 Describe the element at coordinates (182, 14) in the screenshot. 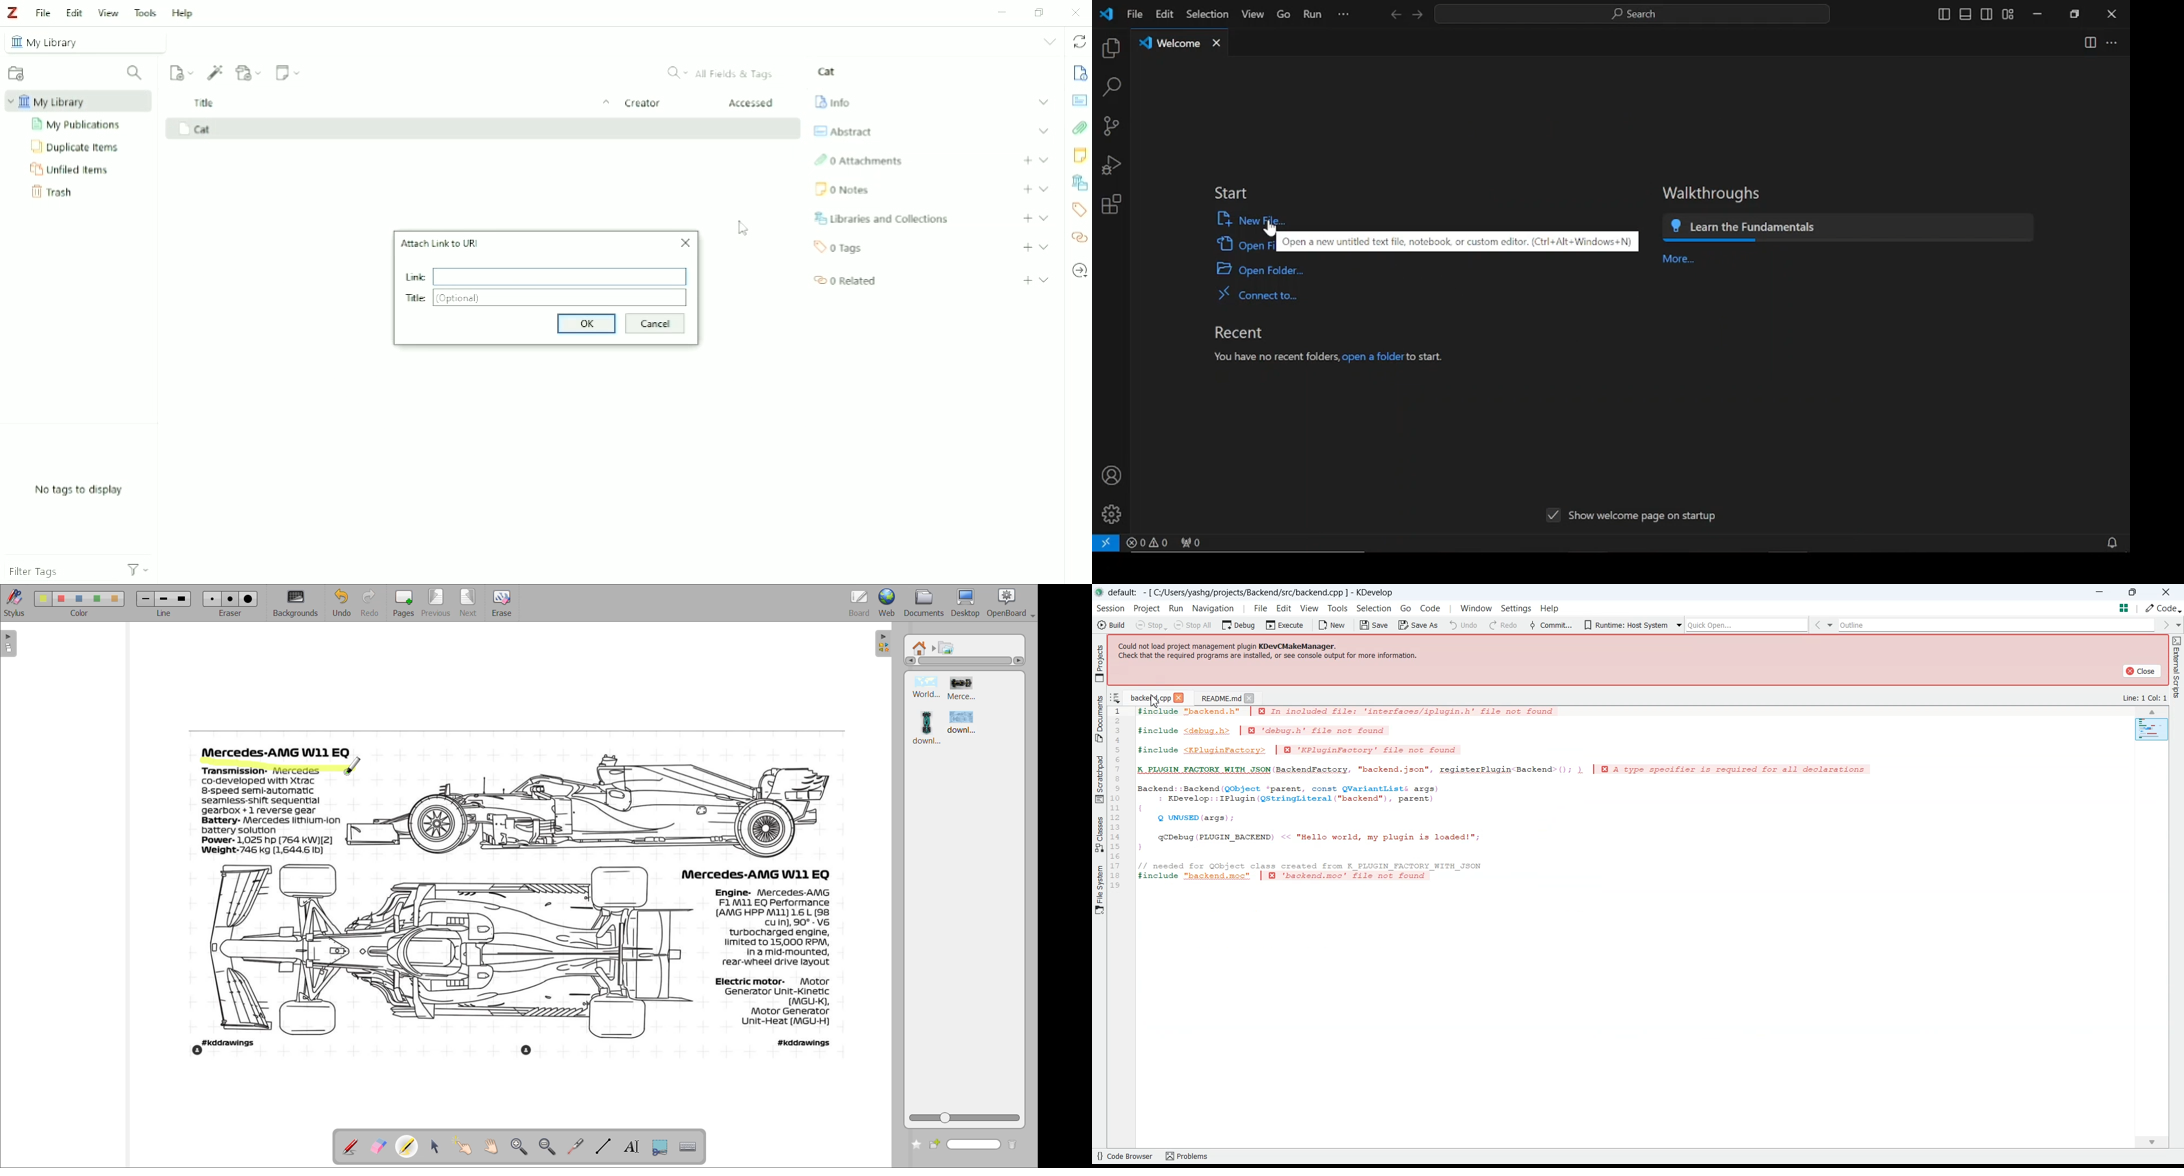

I see `Help` at that location.